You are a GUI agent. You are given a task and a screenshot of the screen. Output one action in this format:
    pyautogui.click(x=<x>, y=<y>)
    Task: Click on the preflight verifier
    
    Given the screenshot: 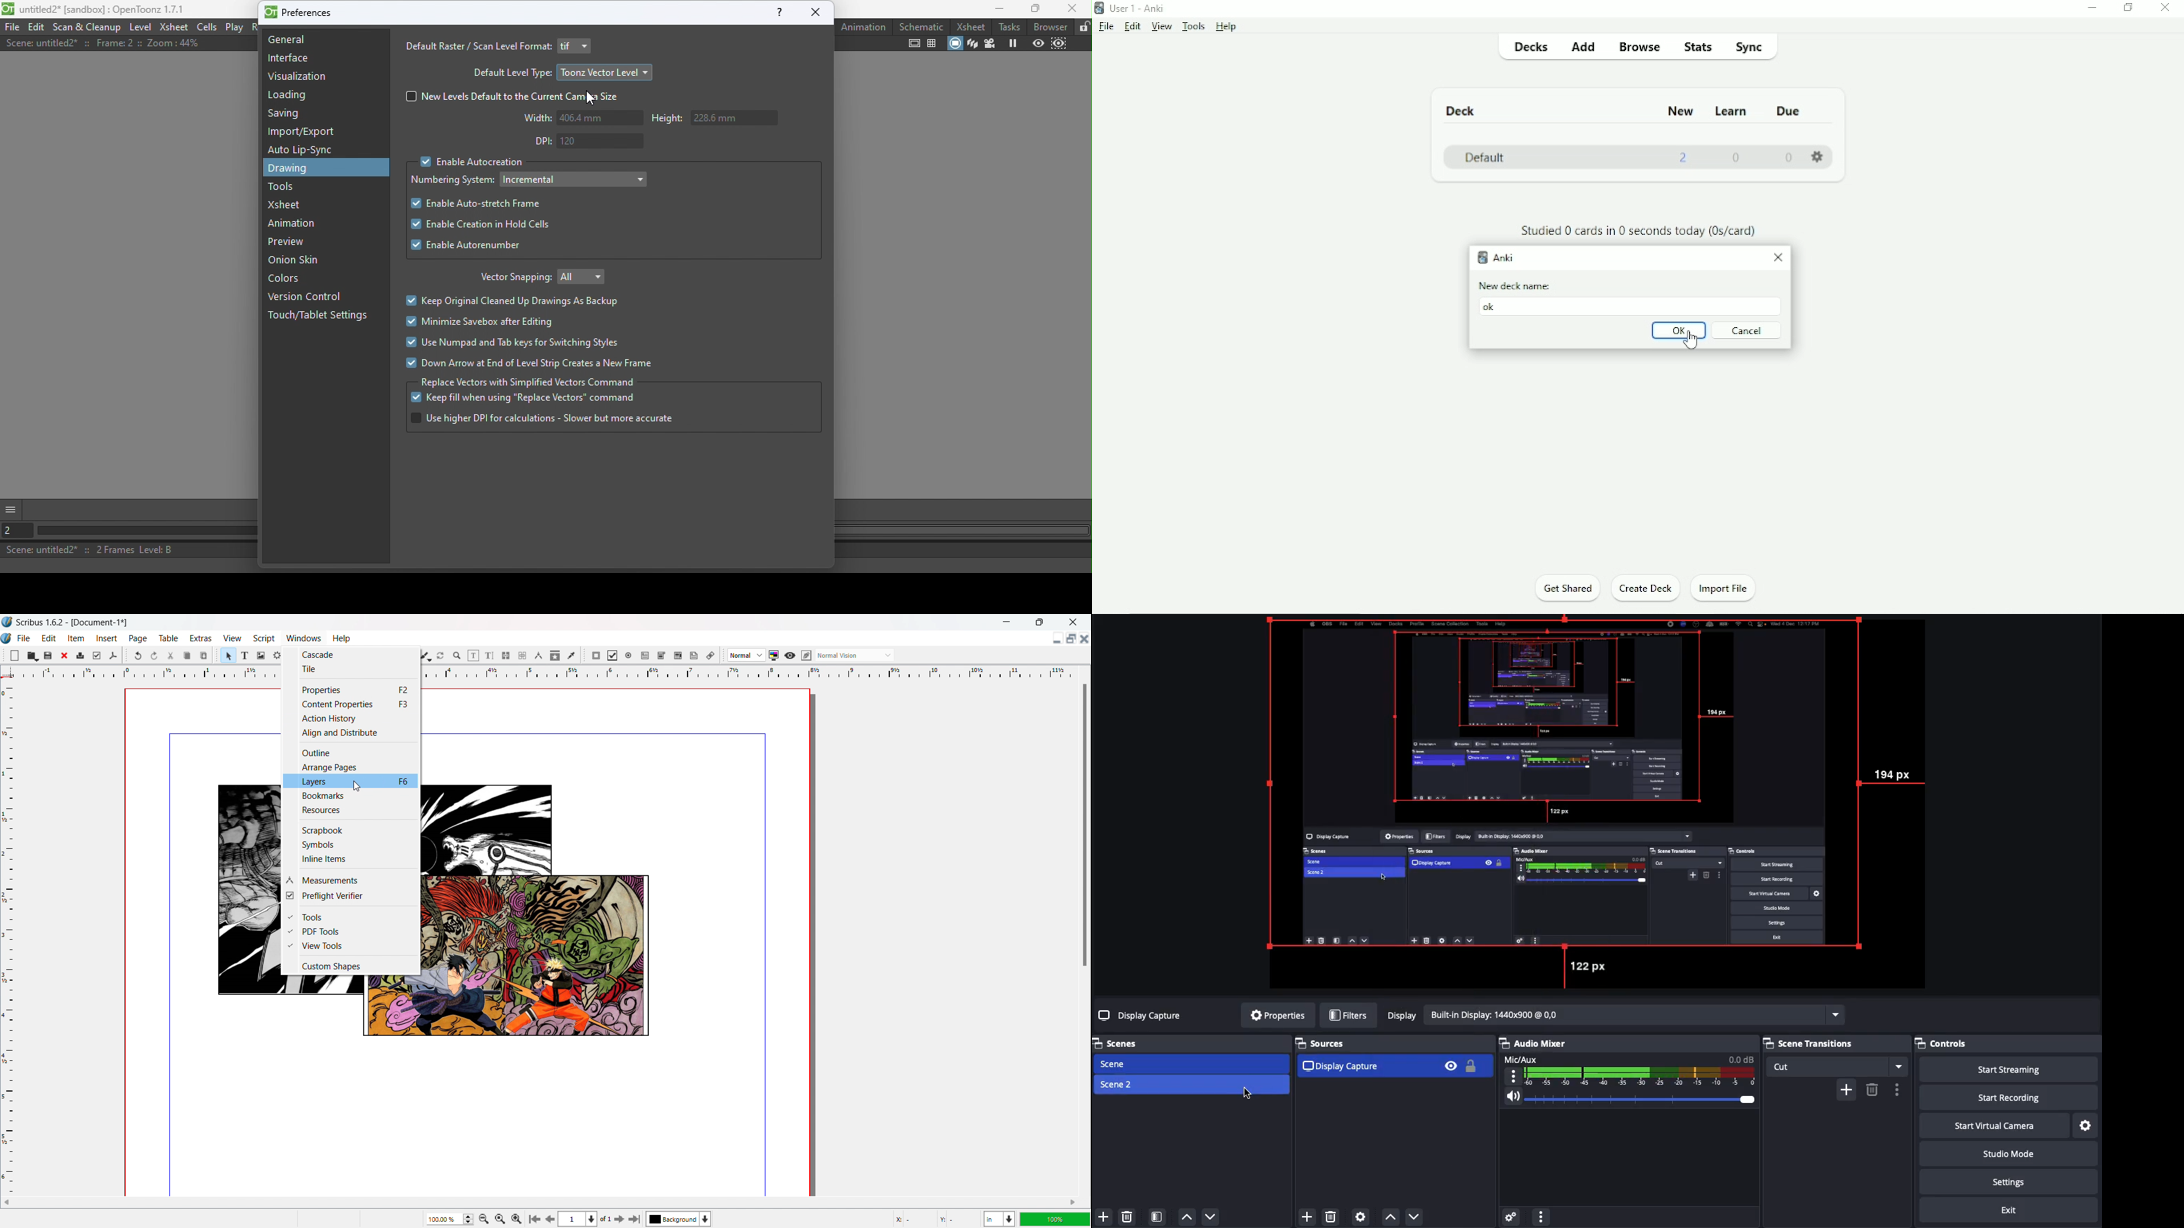 What is the action you would take?
    pyautogui.click(x=97, y=656)
    